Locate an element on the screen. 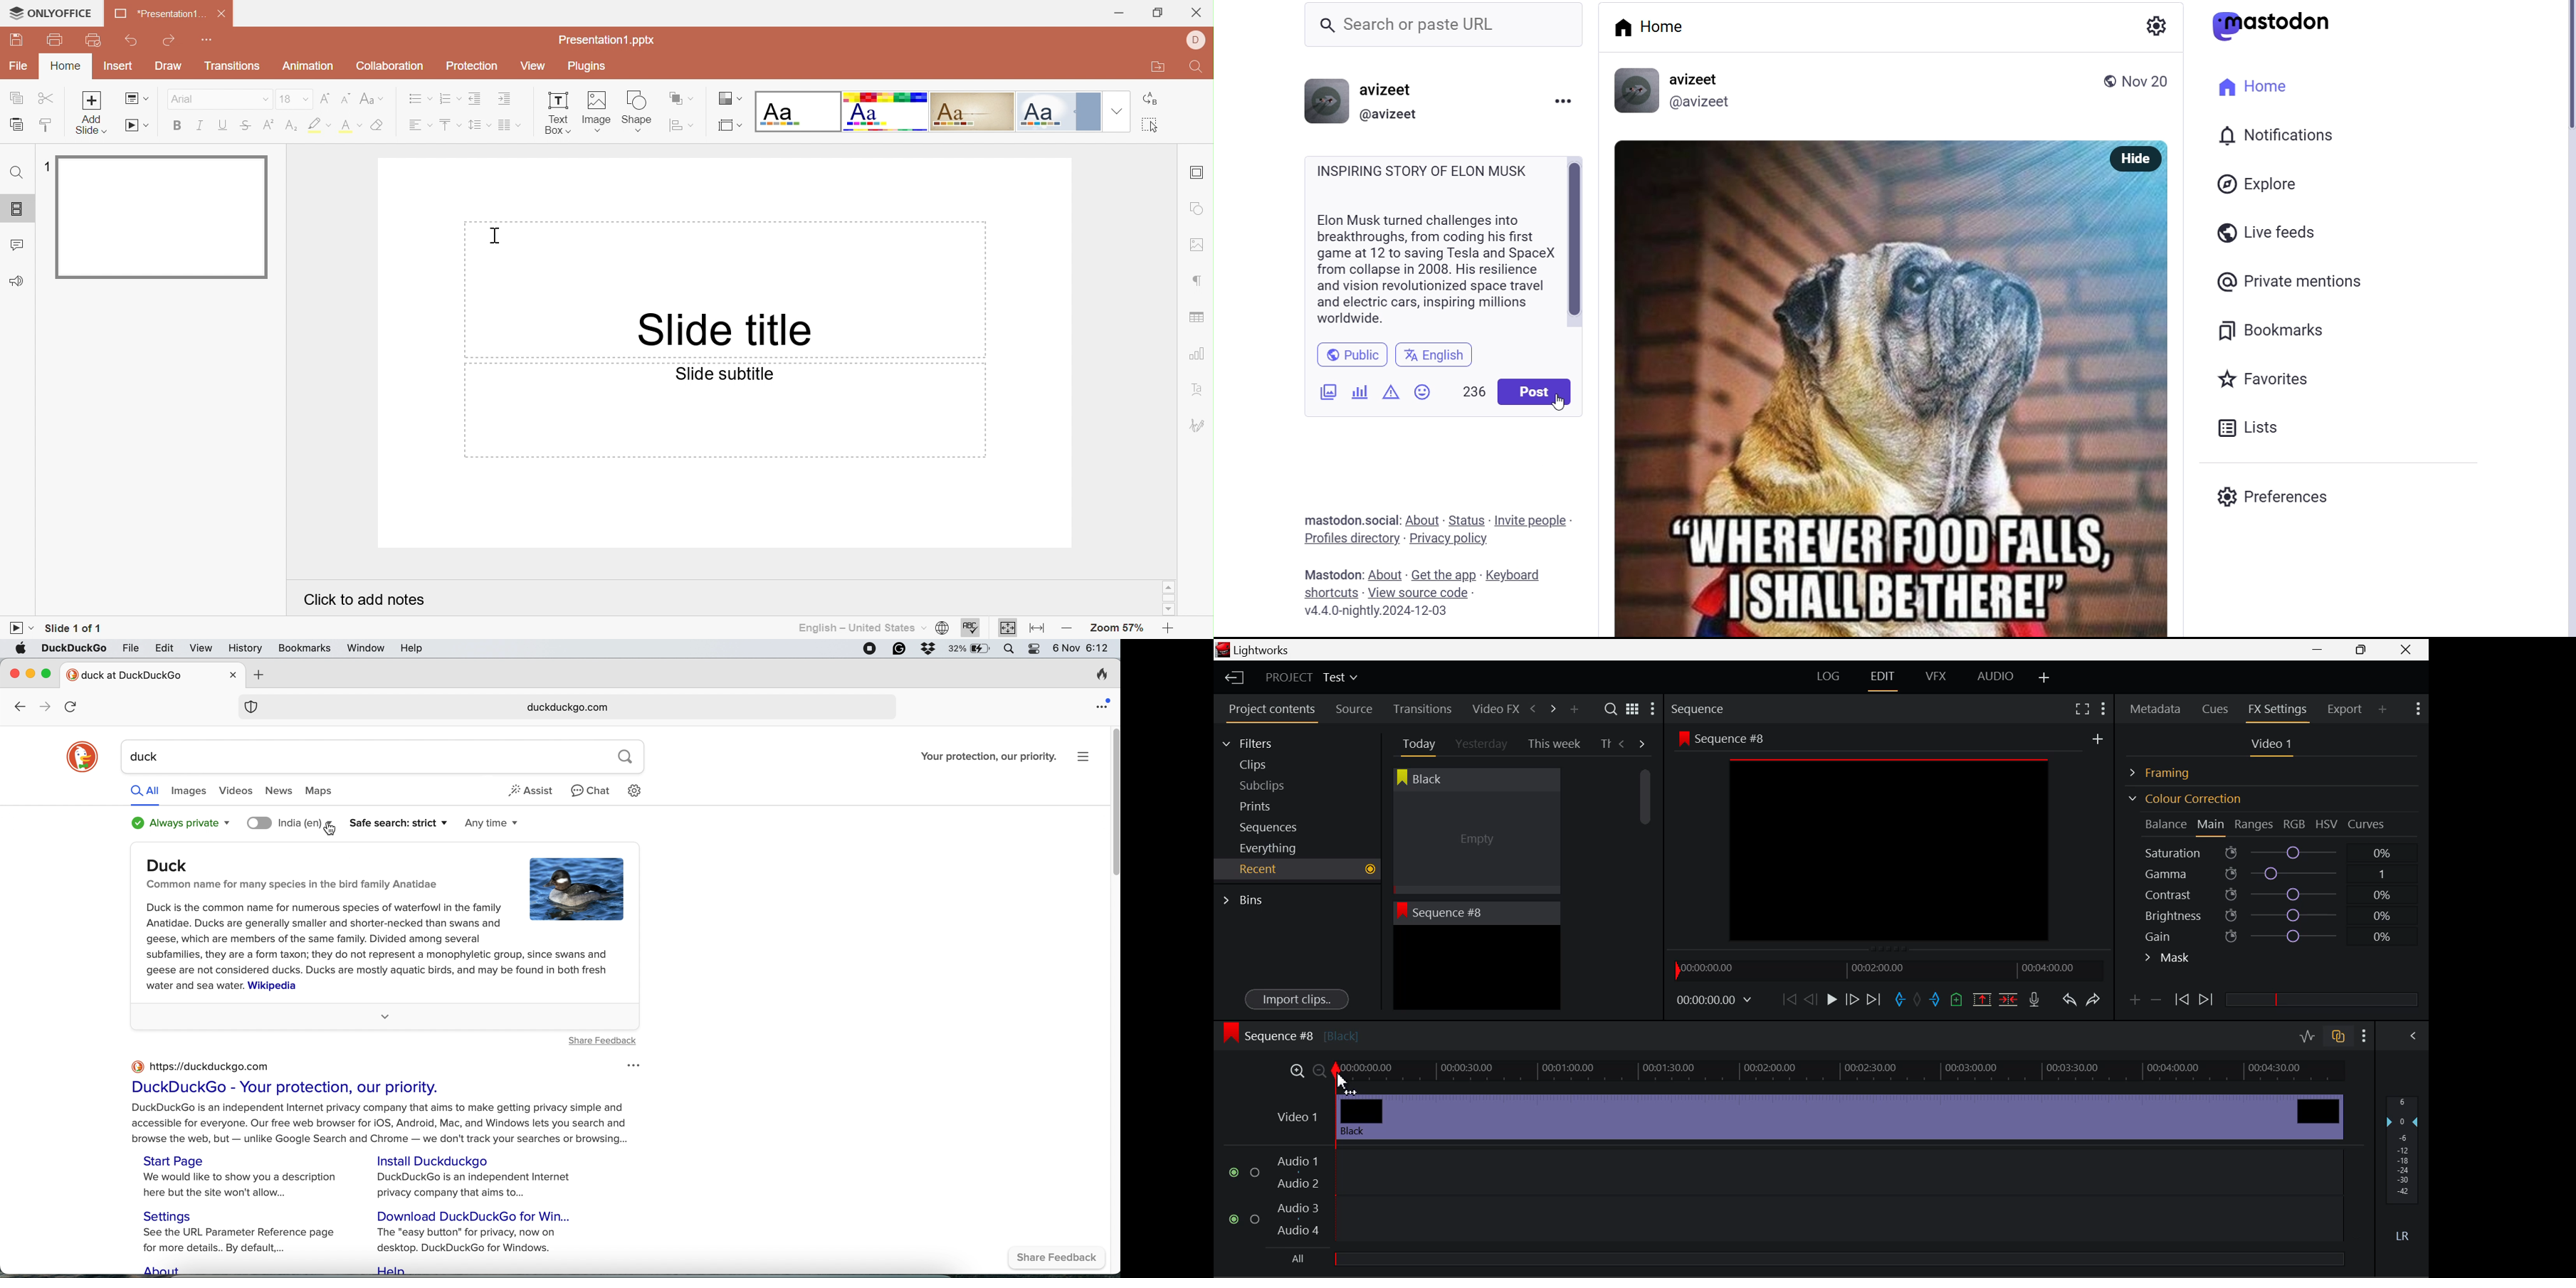 This screenshot has width=2576, height=1288. Search is located at coordinates (1612, 709).